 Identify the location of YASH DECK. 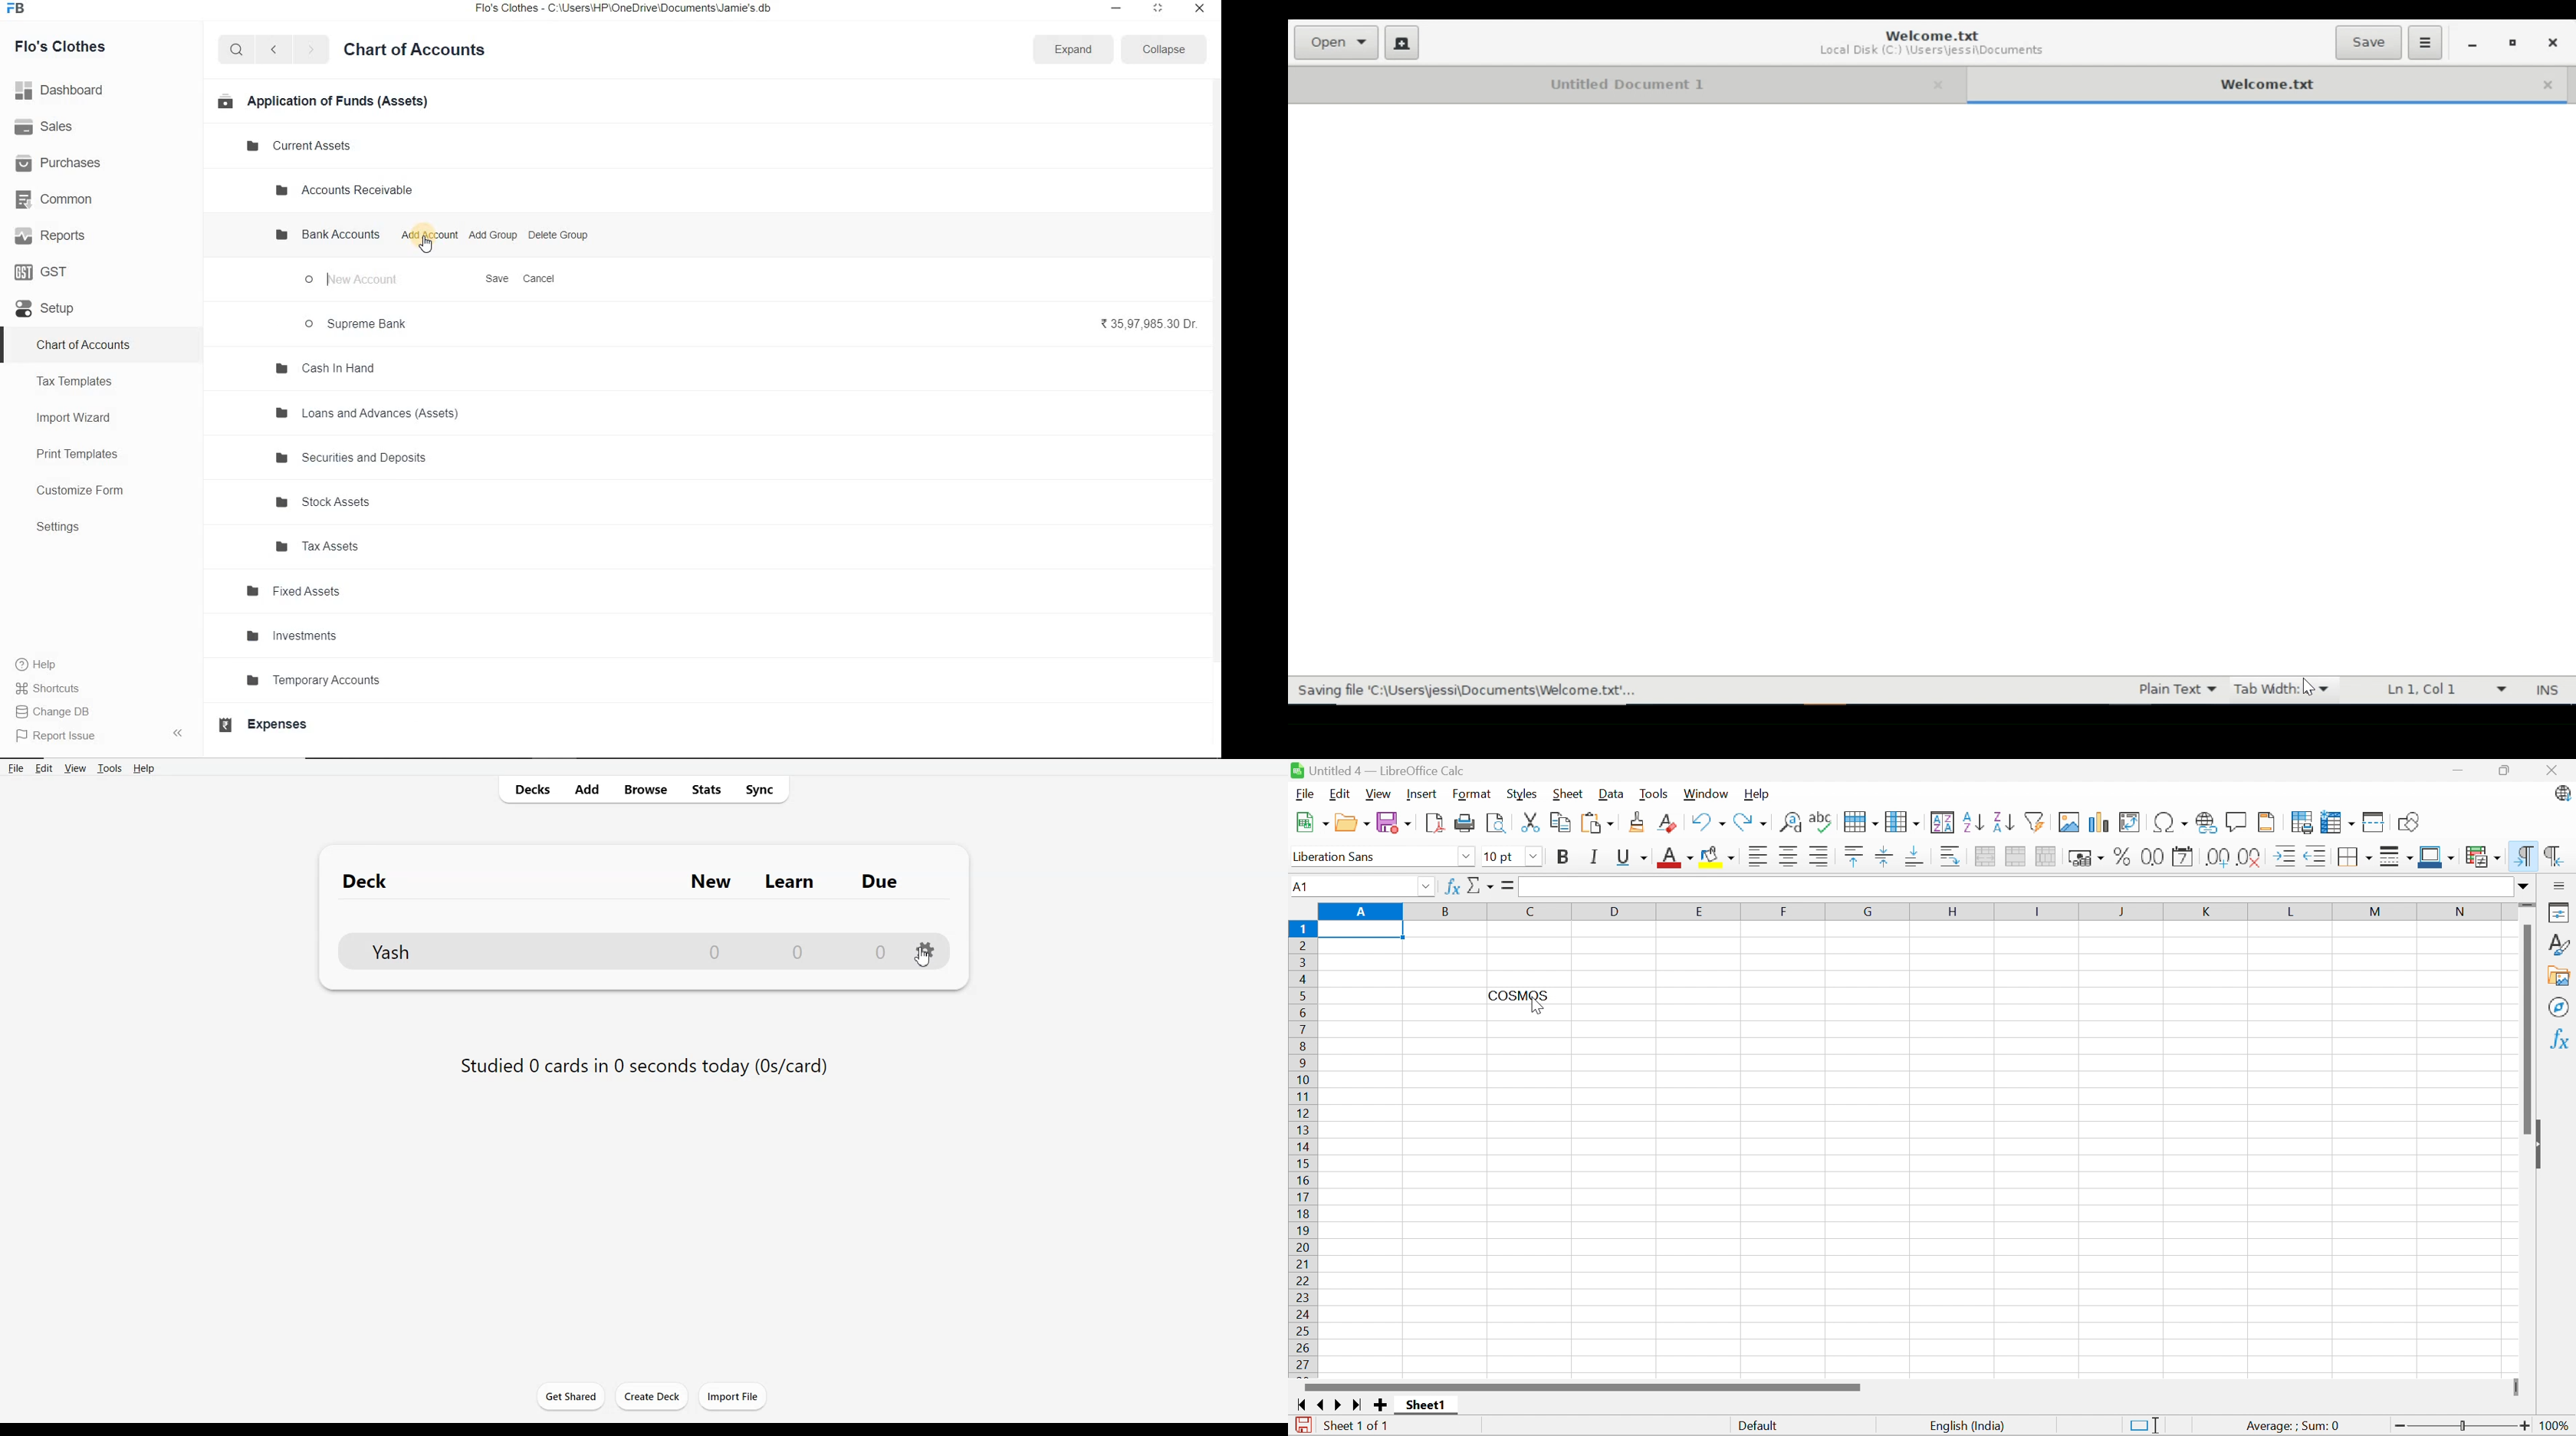
(616, 950).